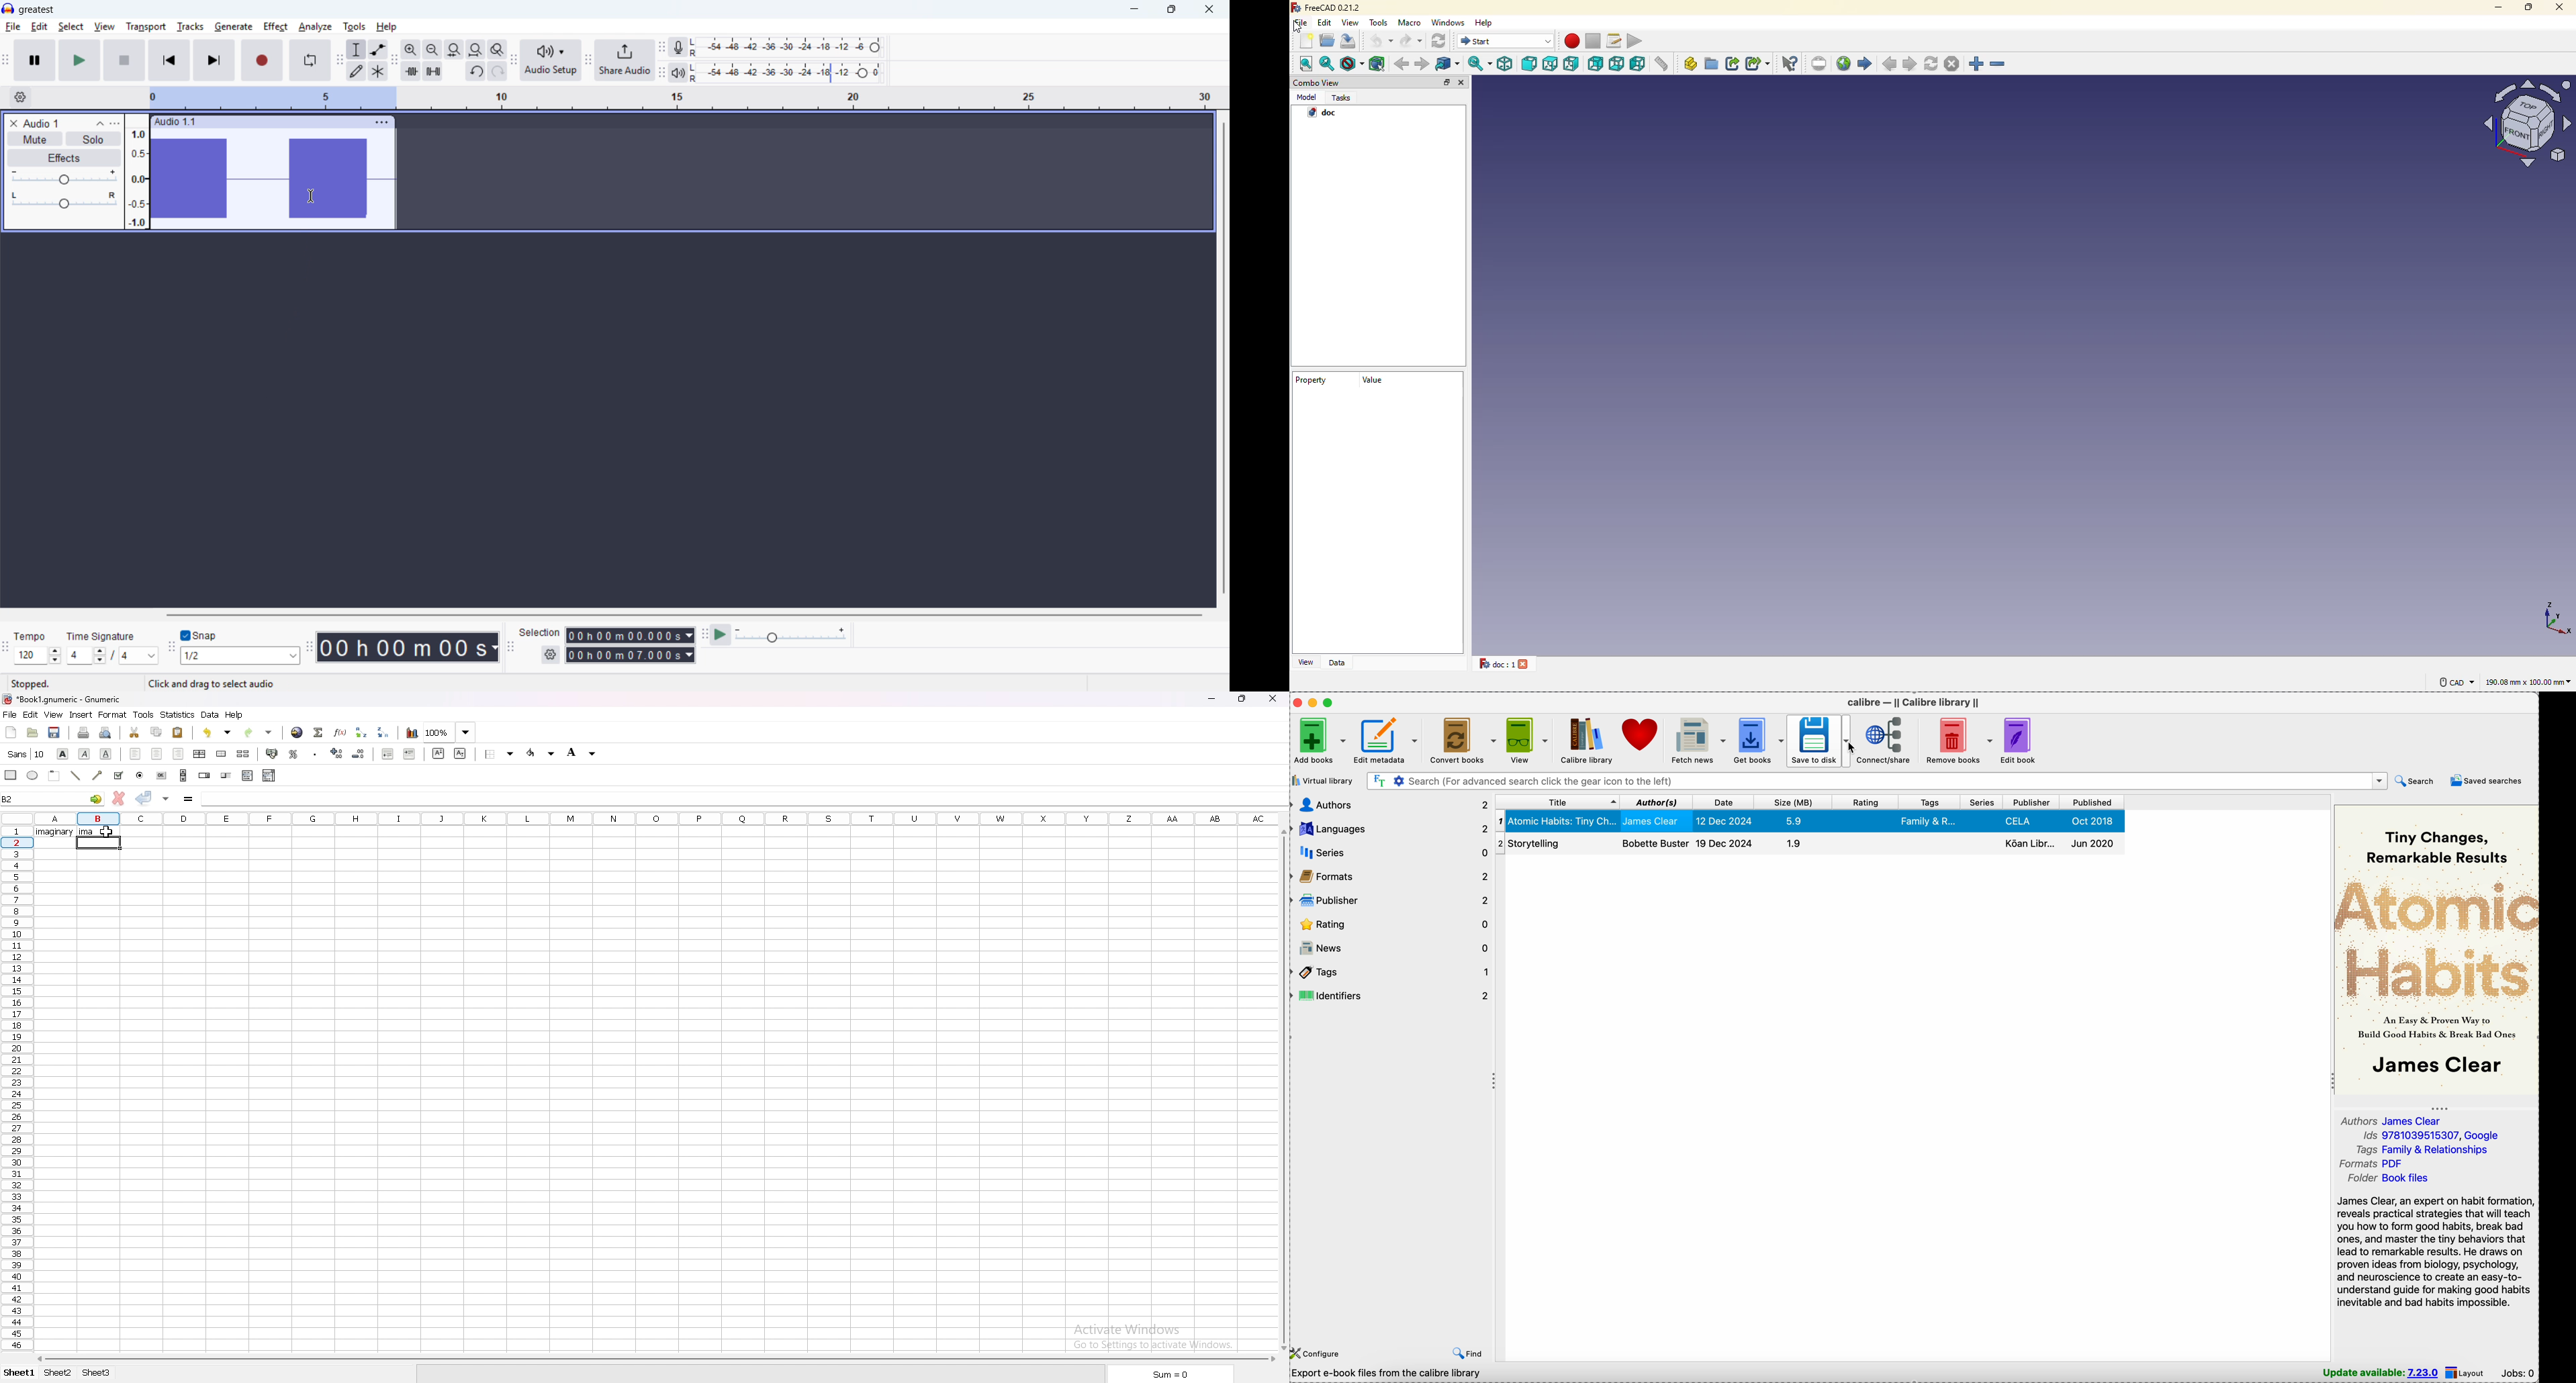 This screenshot has width=2576, height=1400. What do you see at coordinates (41, 123) in the screenshot?
I see `Audio 1` at bounding box center [41, 123].